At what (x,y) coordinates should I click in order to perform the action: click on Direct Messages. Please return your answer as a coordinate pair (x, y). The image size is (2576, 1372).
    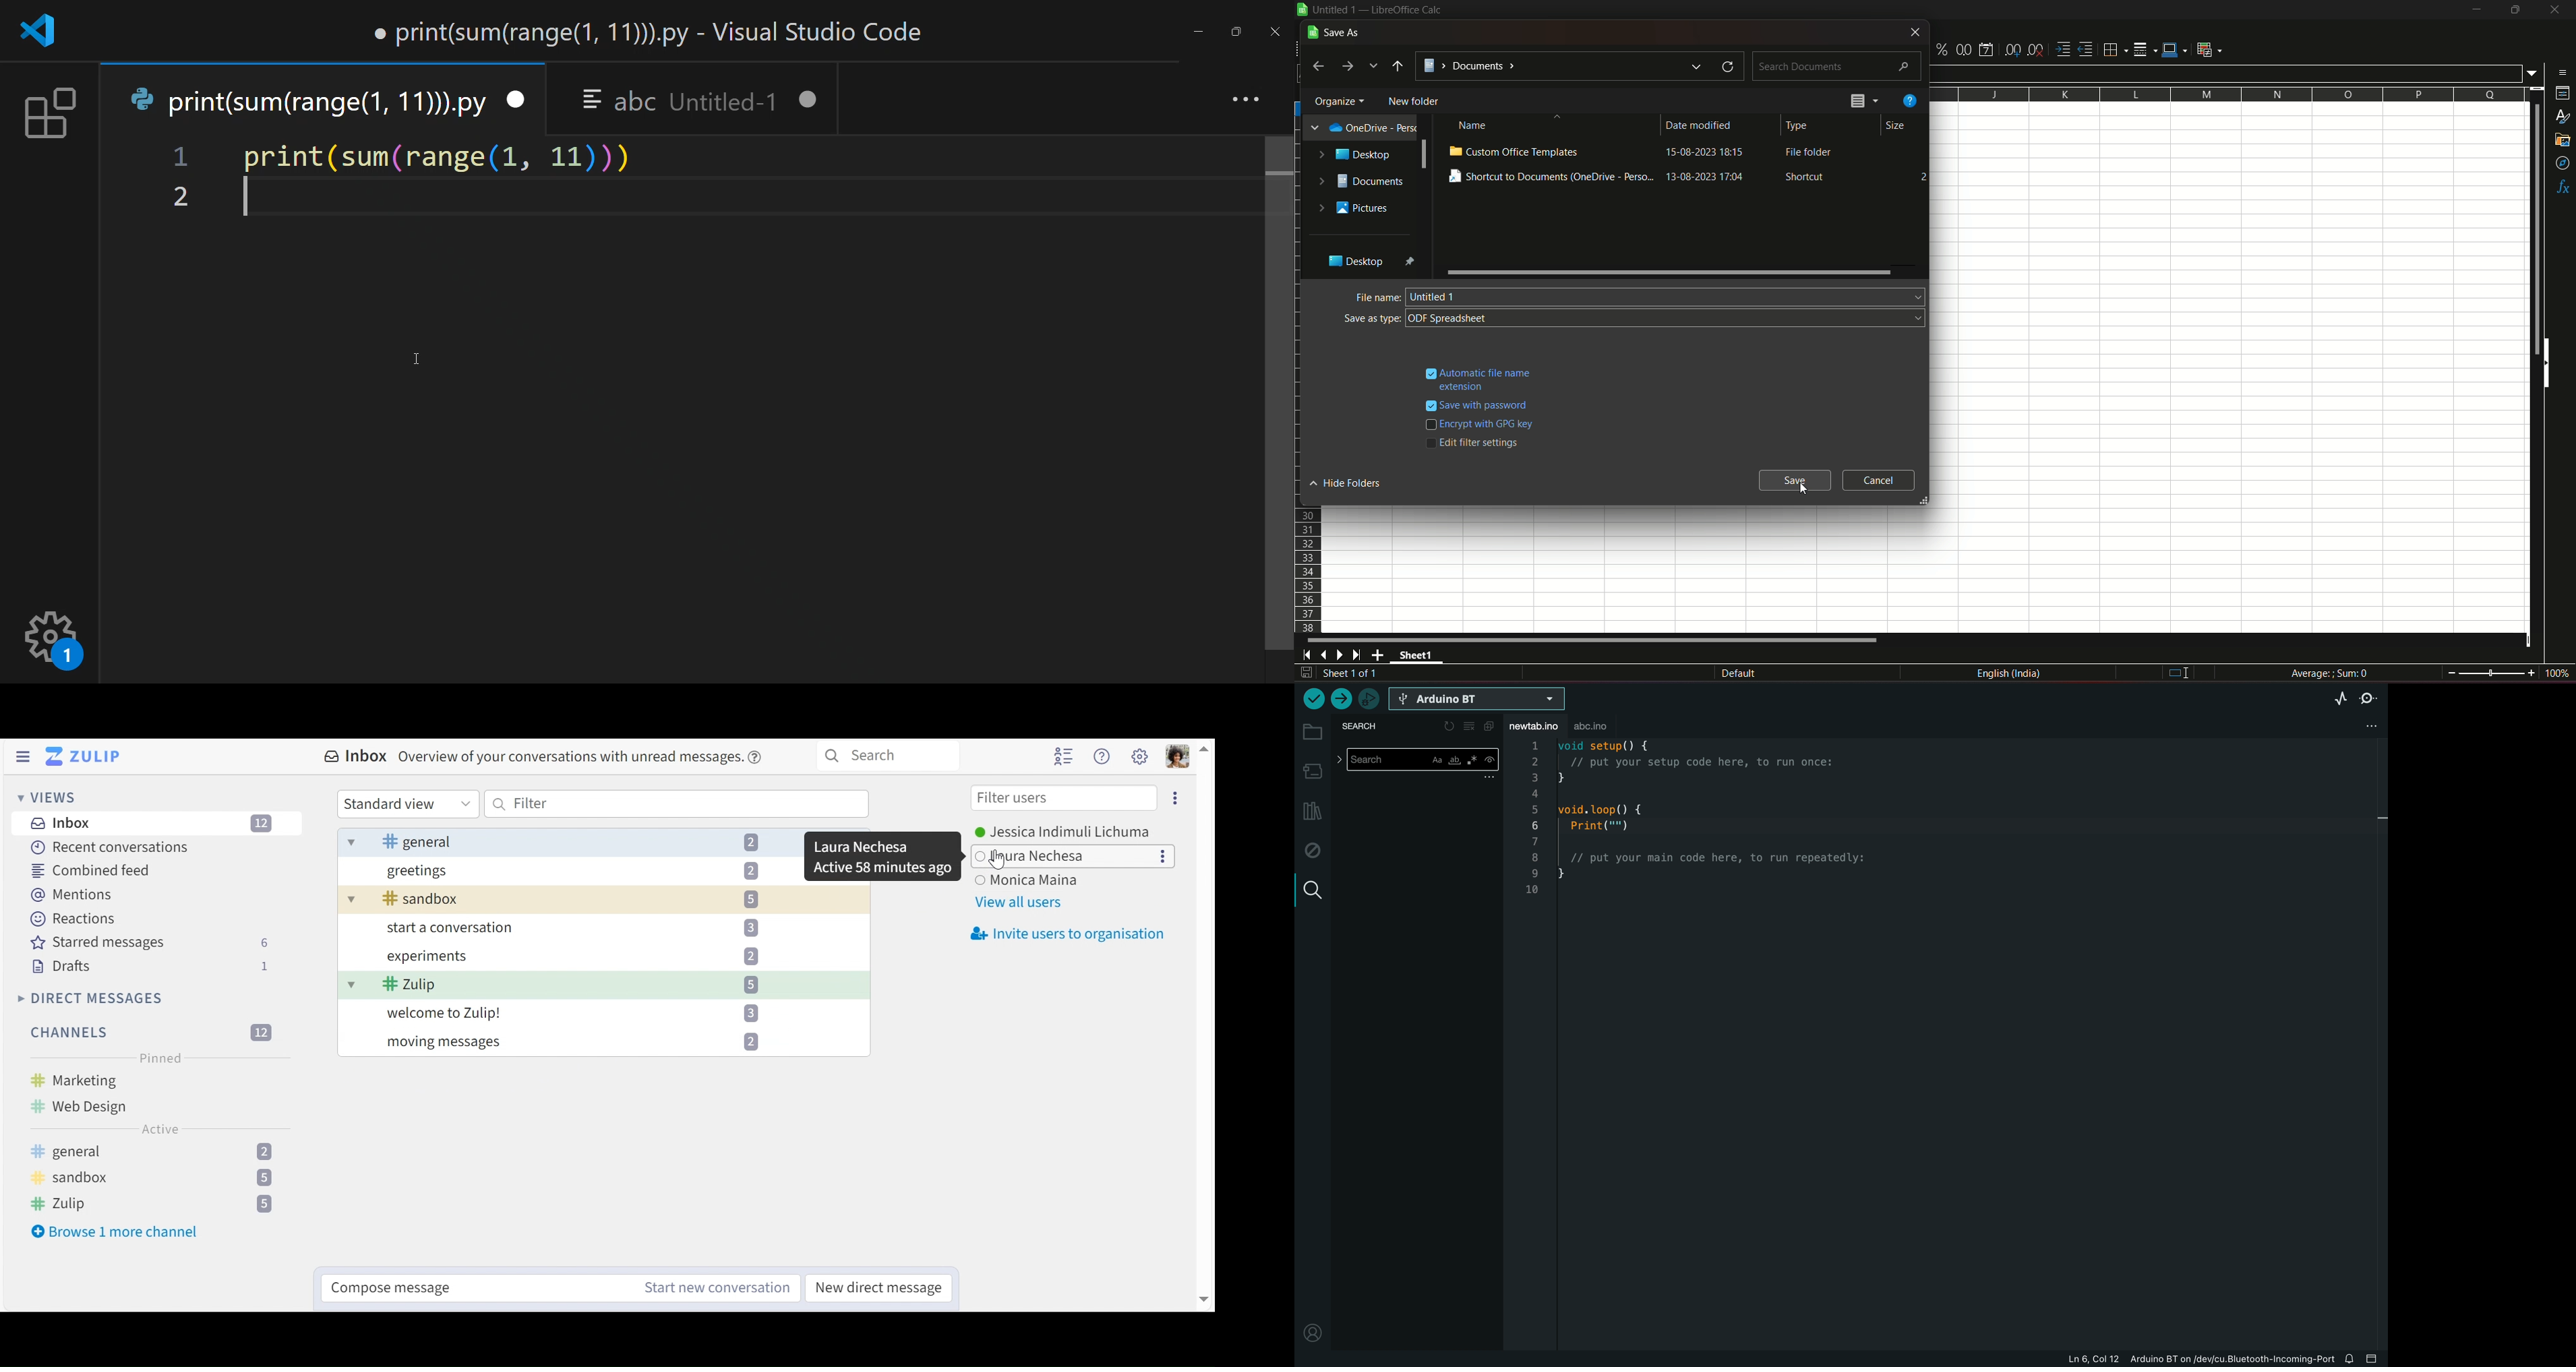
    Looking at the image, I should click on (89, 998).